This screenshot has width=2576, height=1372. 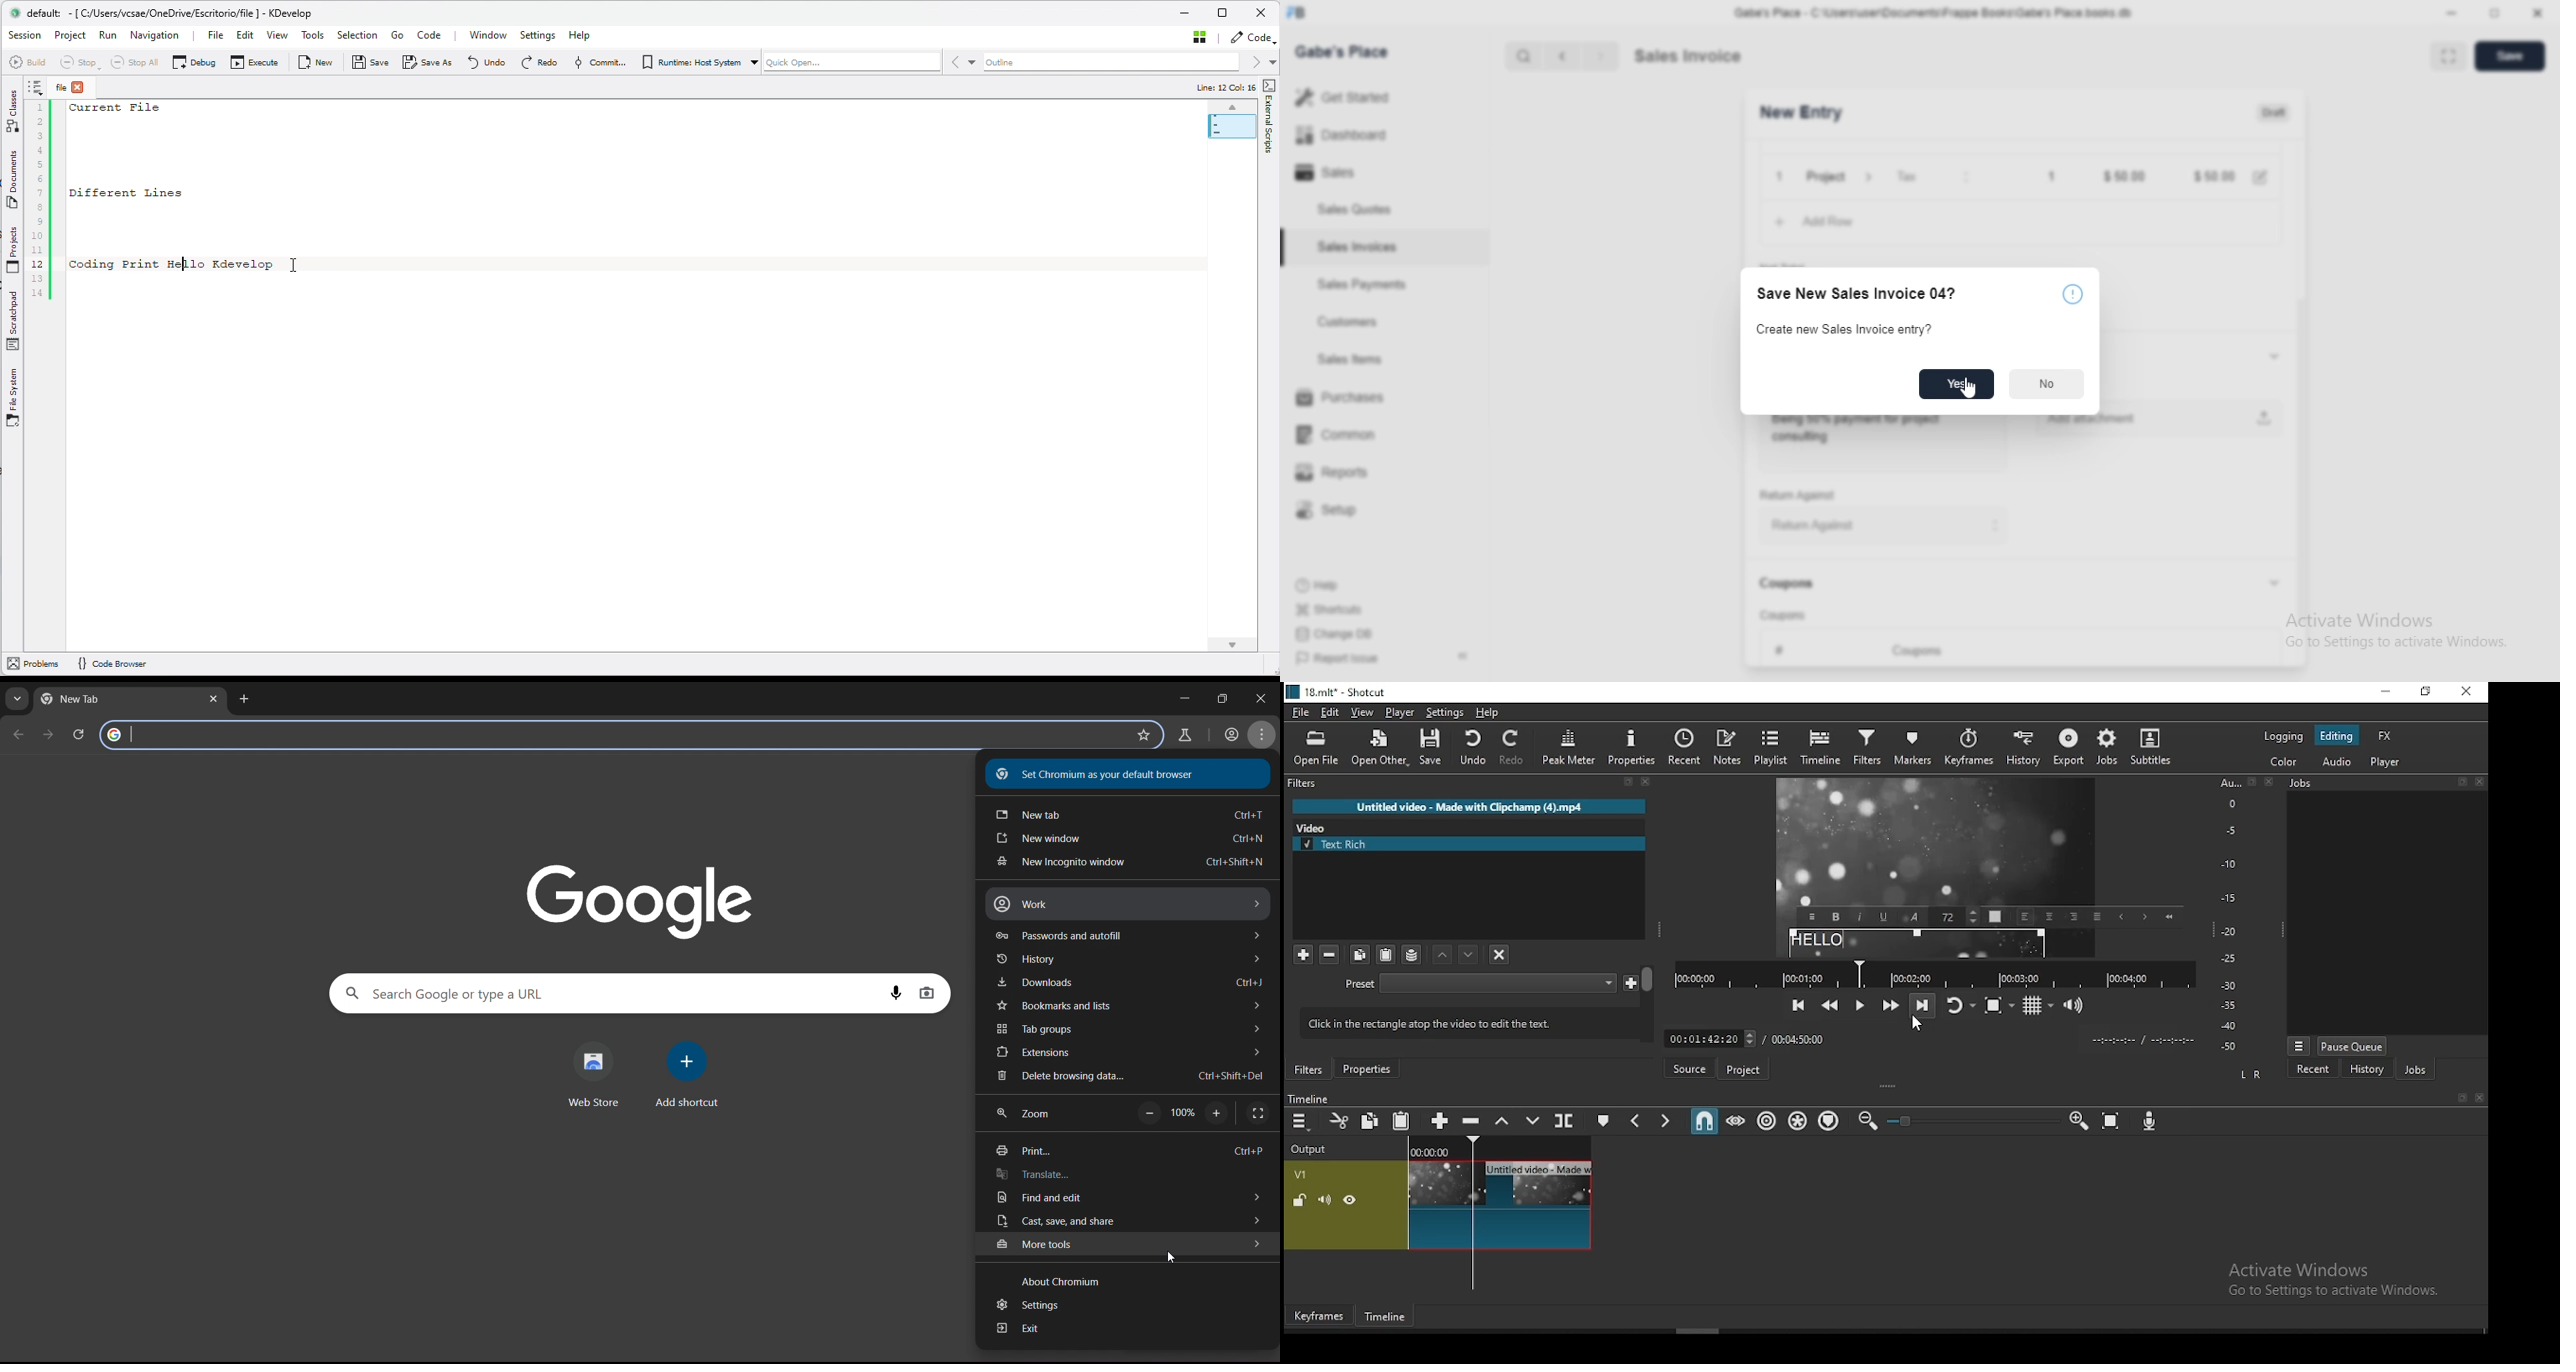 I want to click on timeline, so click(x=1821, y=749).